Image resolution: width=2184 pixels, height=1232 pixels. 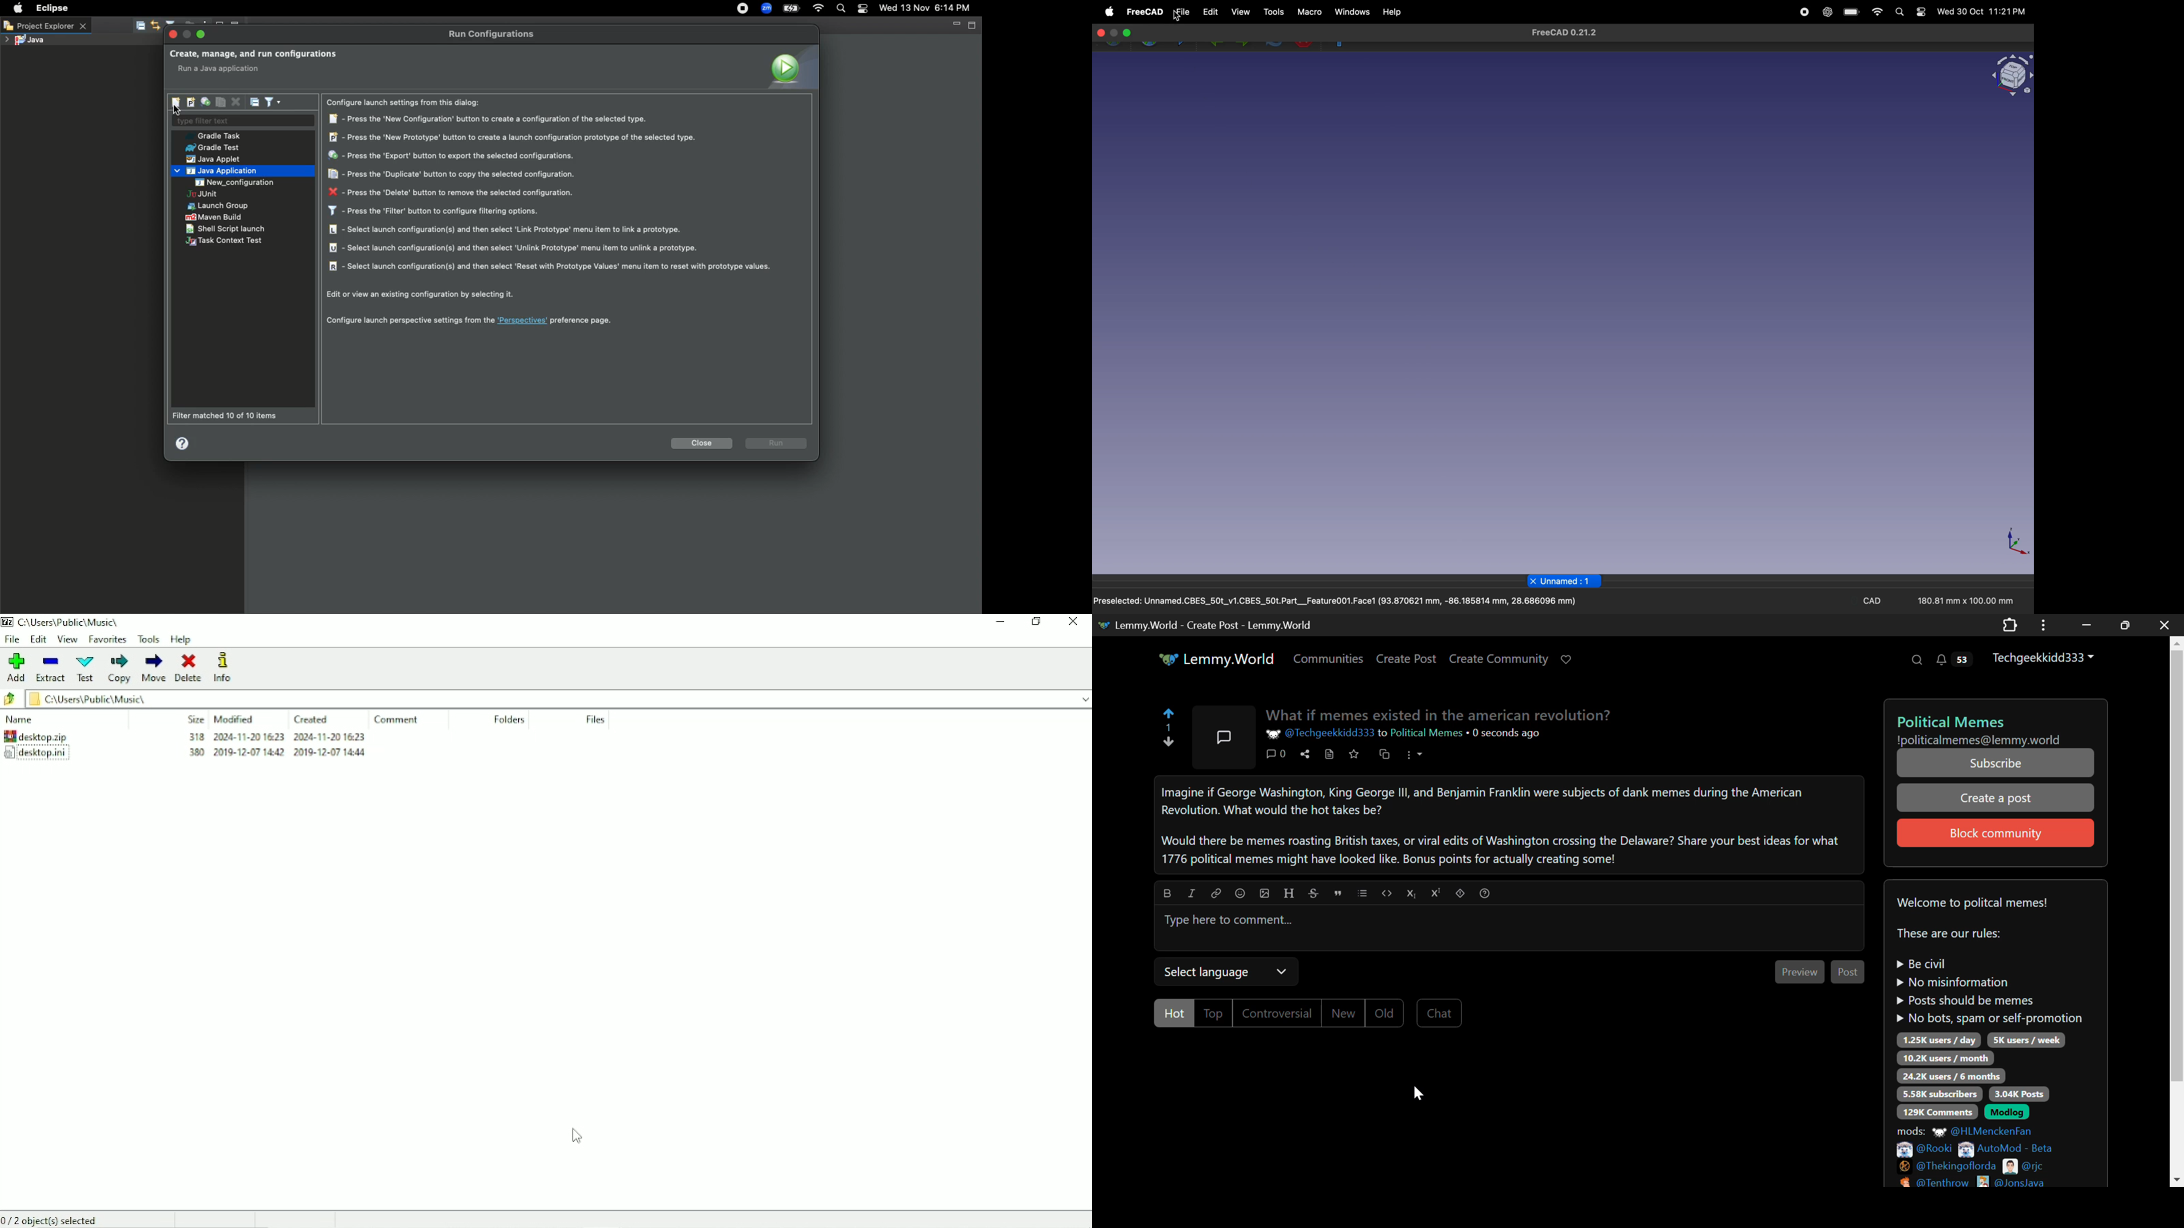 I want to click on Top Comment Filter Unselected, so click(x=1214, y=1013).